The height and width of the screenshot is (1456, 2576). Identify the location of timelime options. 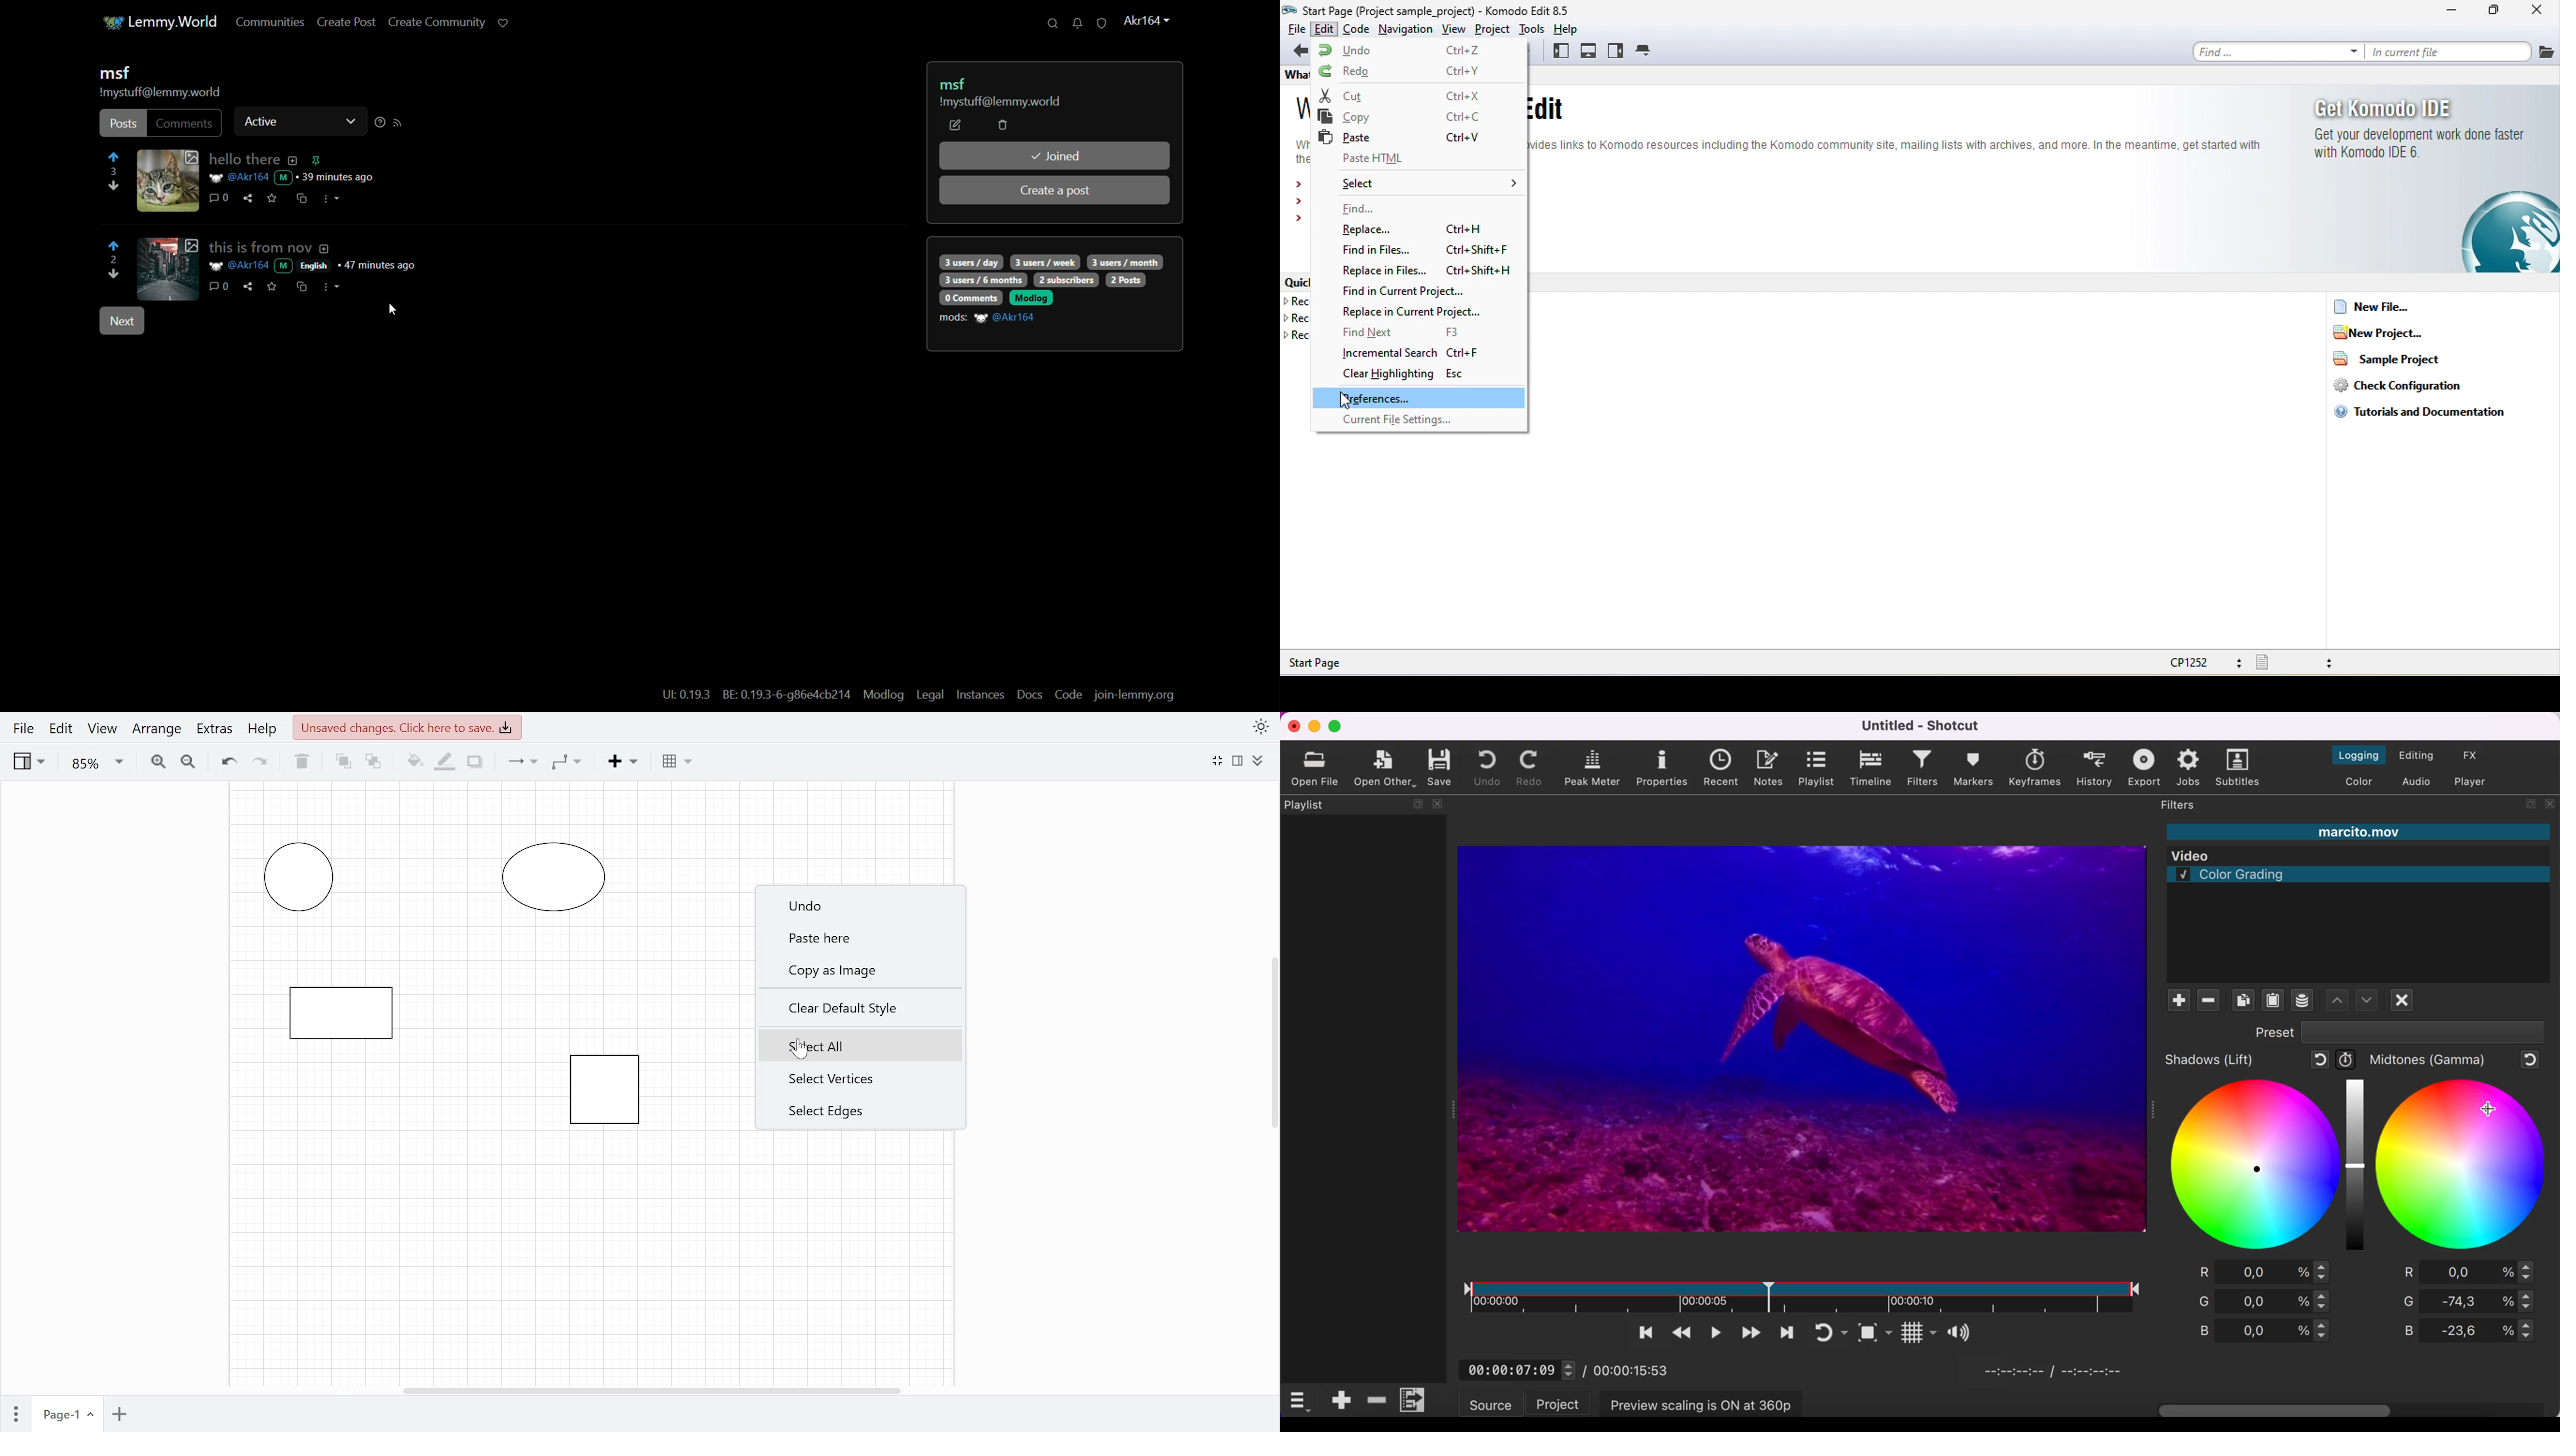
(1301, 1401).